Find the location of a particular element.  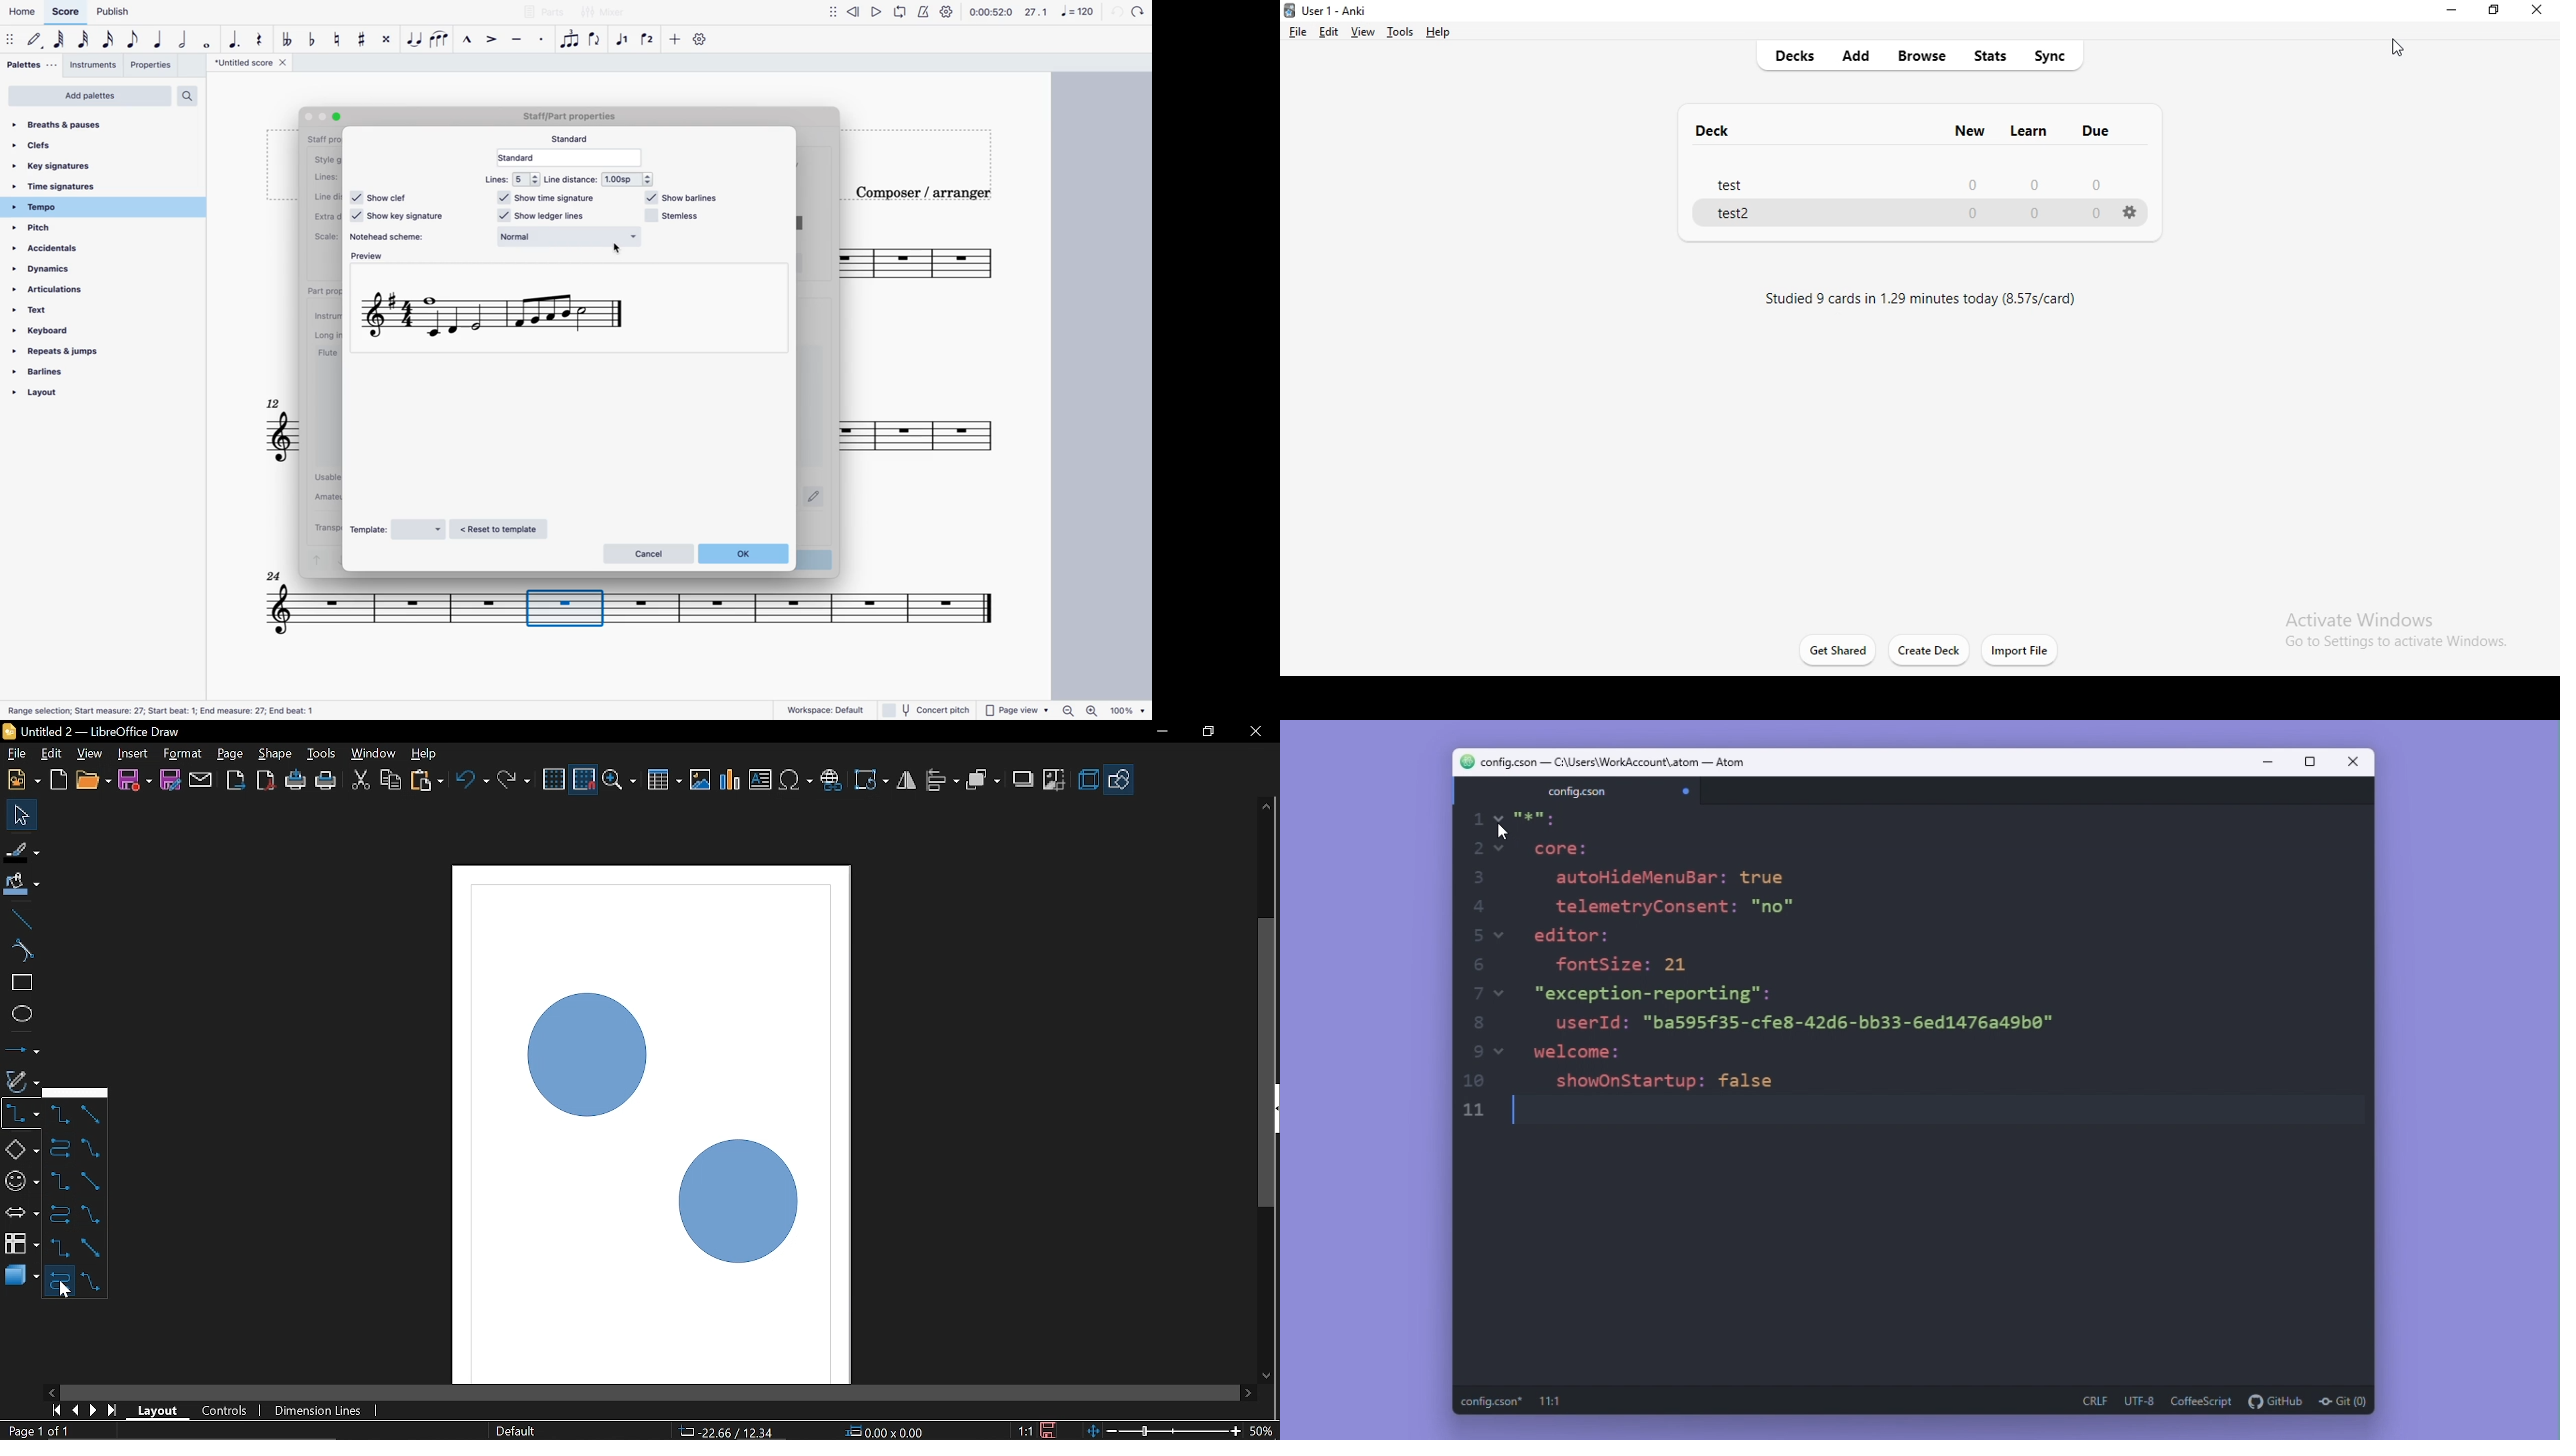

toggle sharp is located at coordinates (361, 41).